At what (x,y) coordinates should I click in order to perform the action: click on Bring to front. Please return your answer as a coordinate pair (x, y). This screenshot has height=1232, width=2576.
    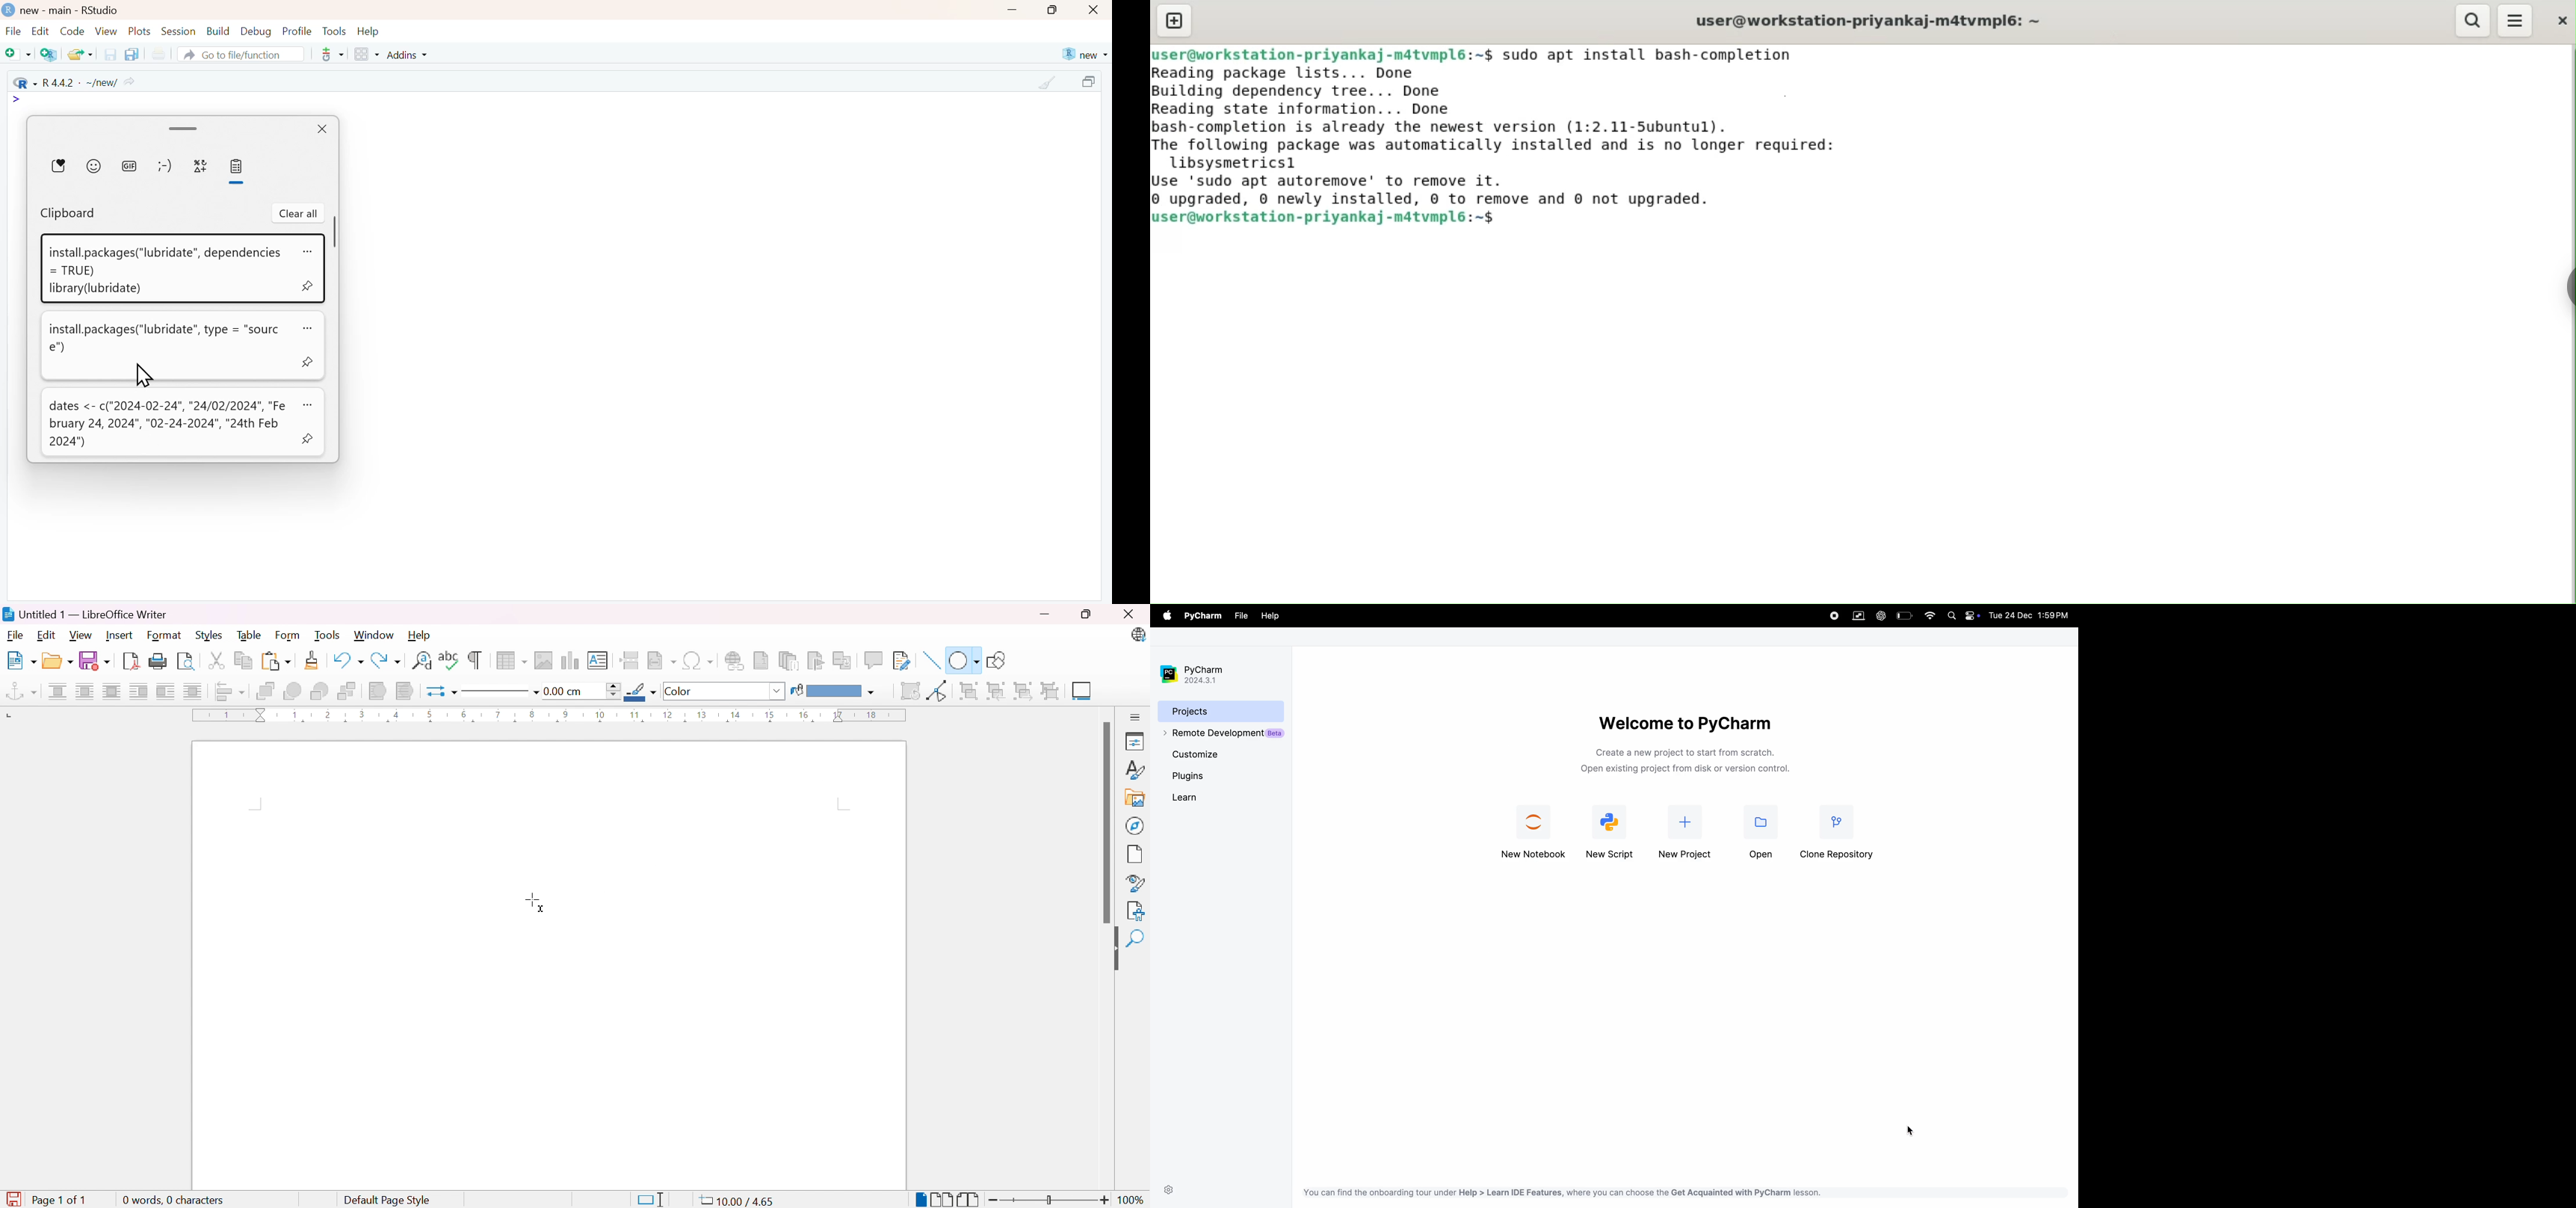
    Looking at the image, I should click on (265, 691).